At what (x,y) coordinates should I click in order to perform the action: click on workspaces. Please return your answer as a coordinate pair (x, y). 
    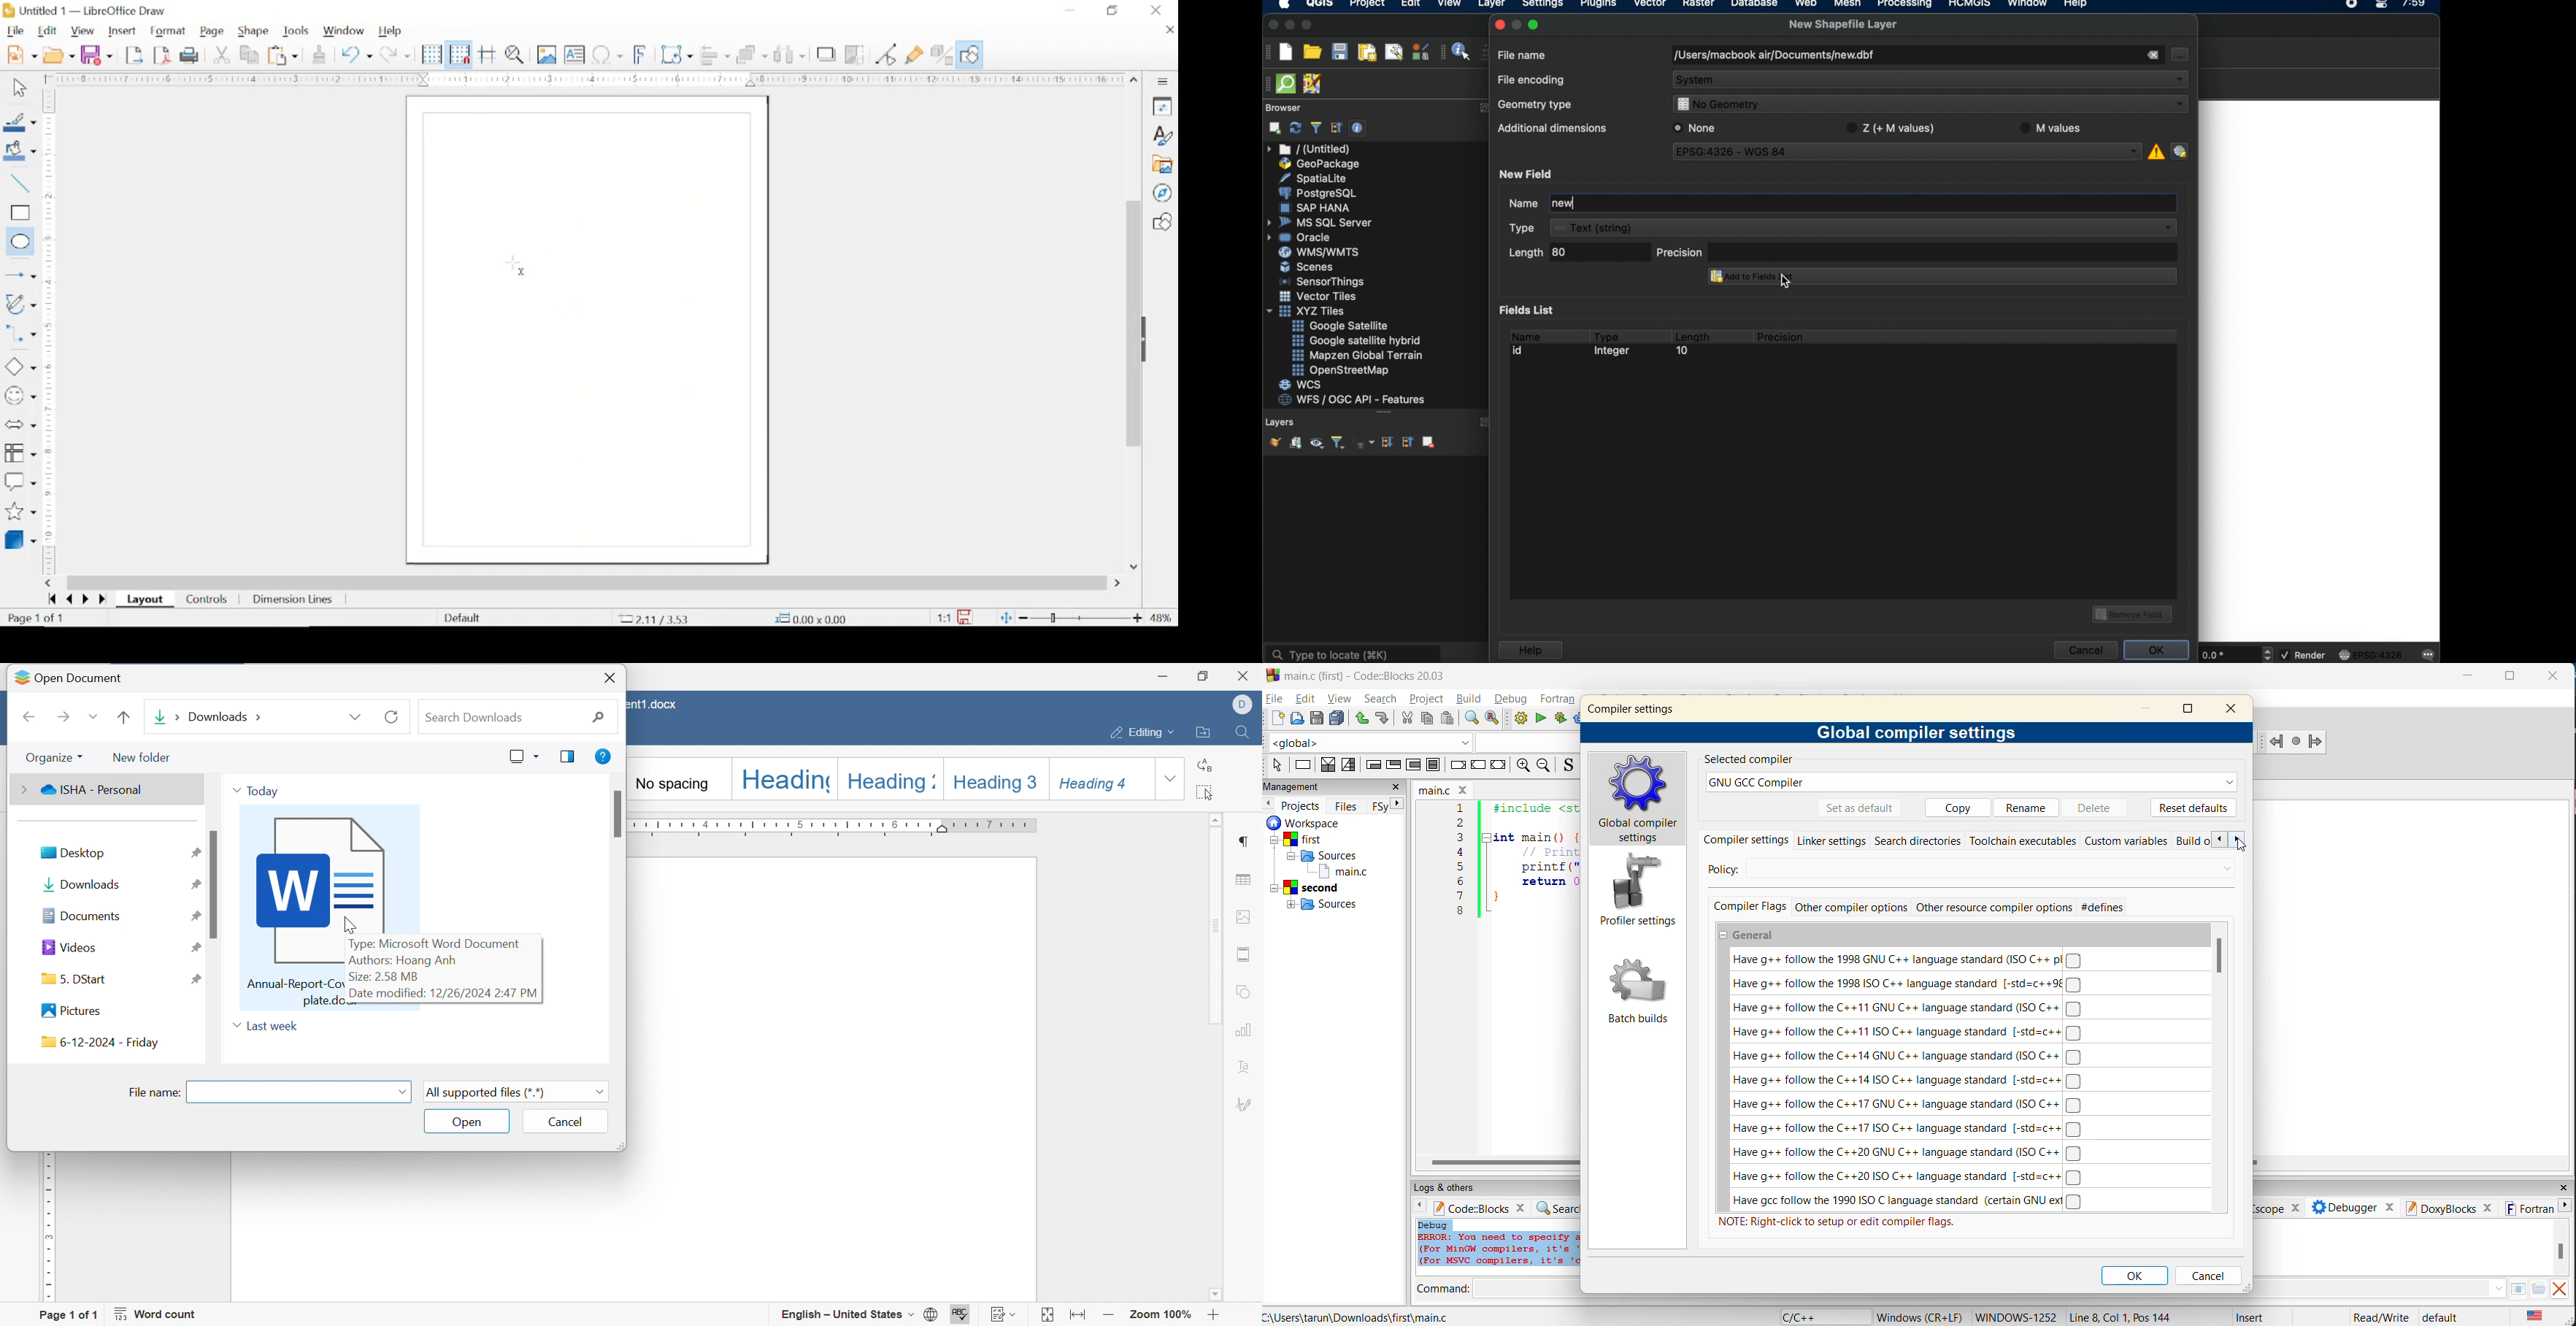
    Looking at the image, I should click on (1326, 867).